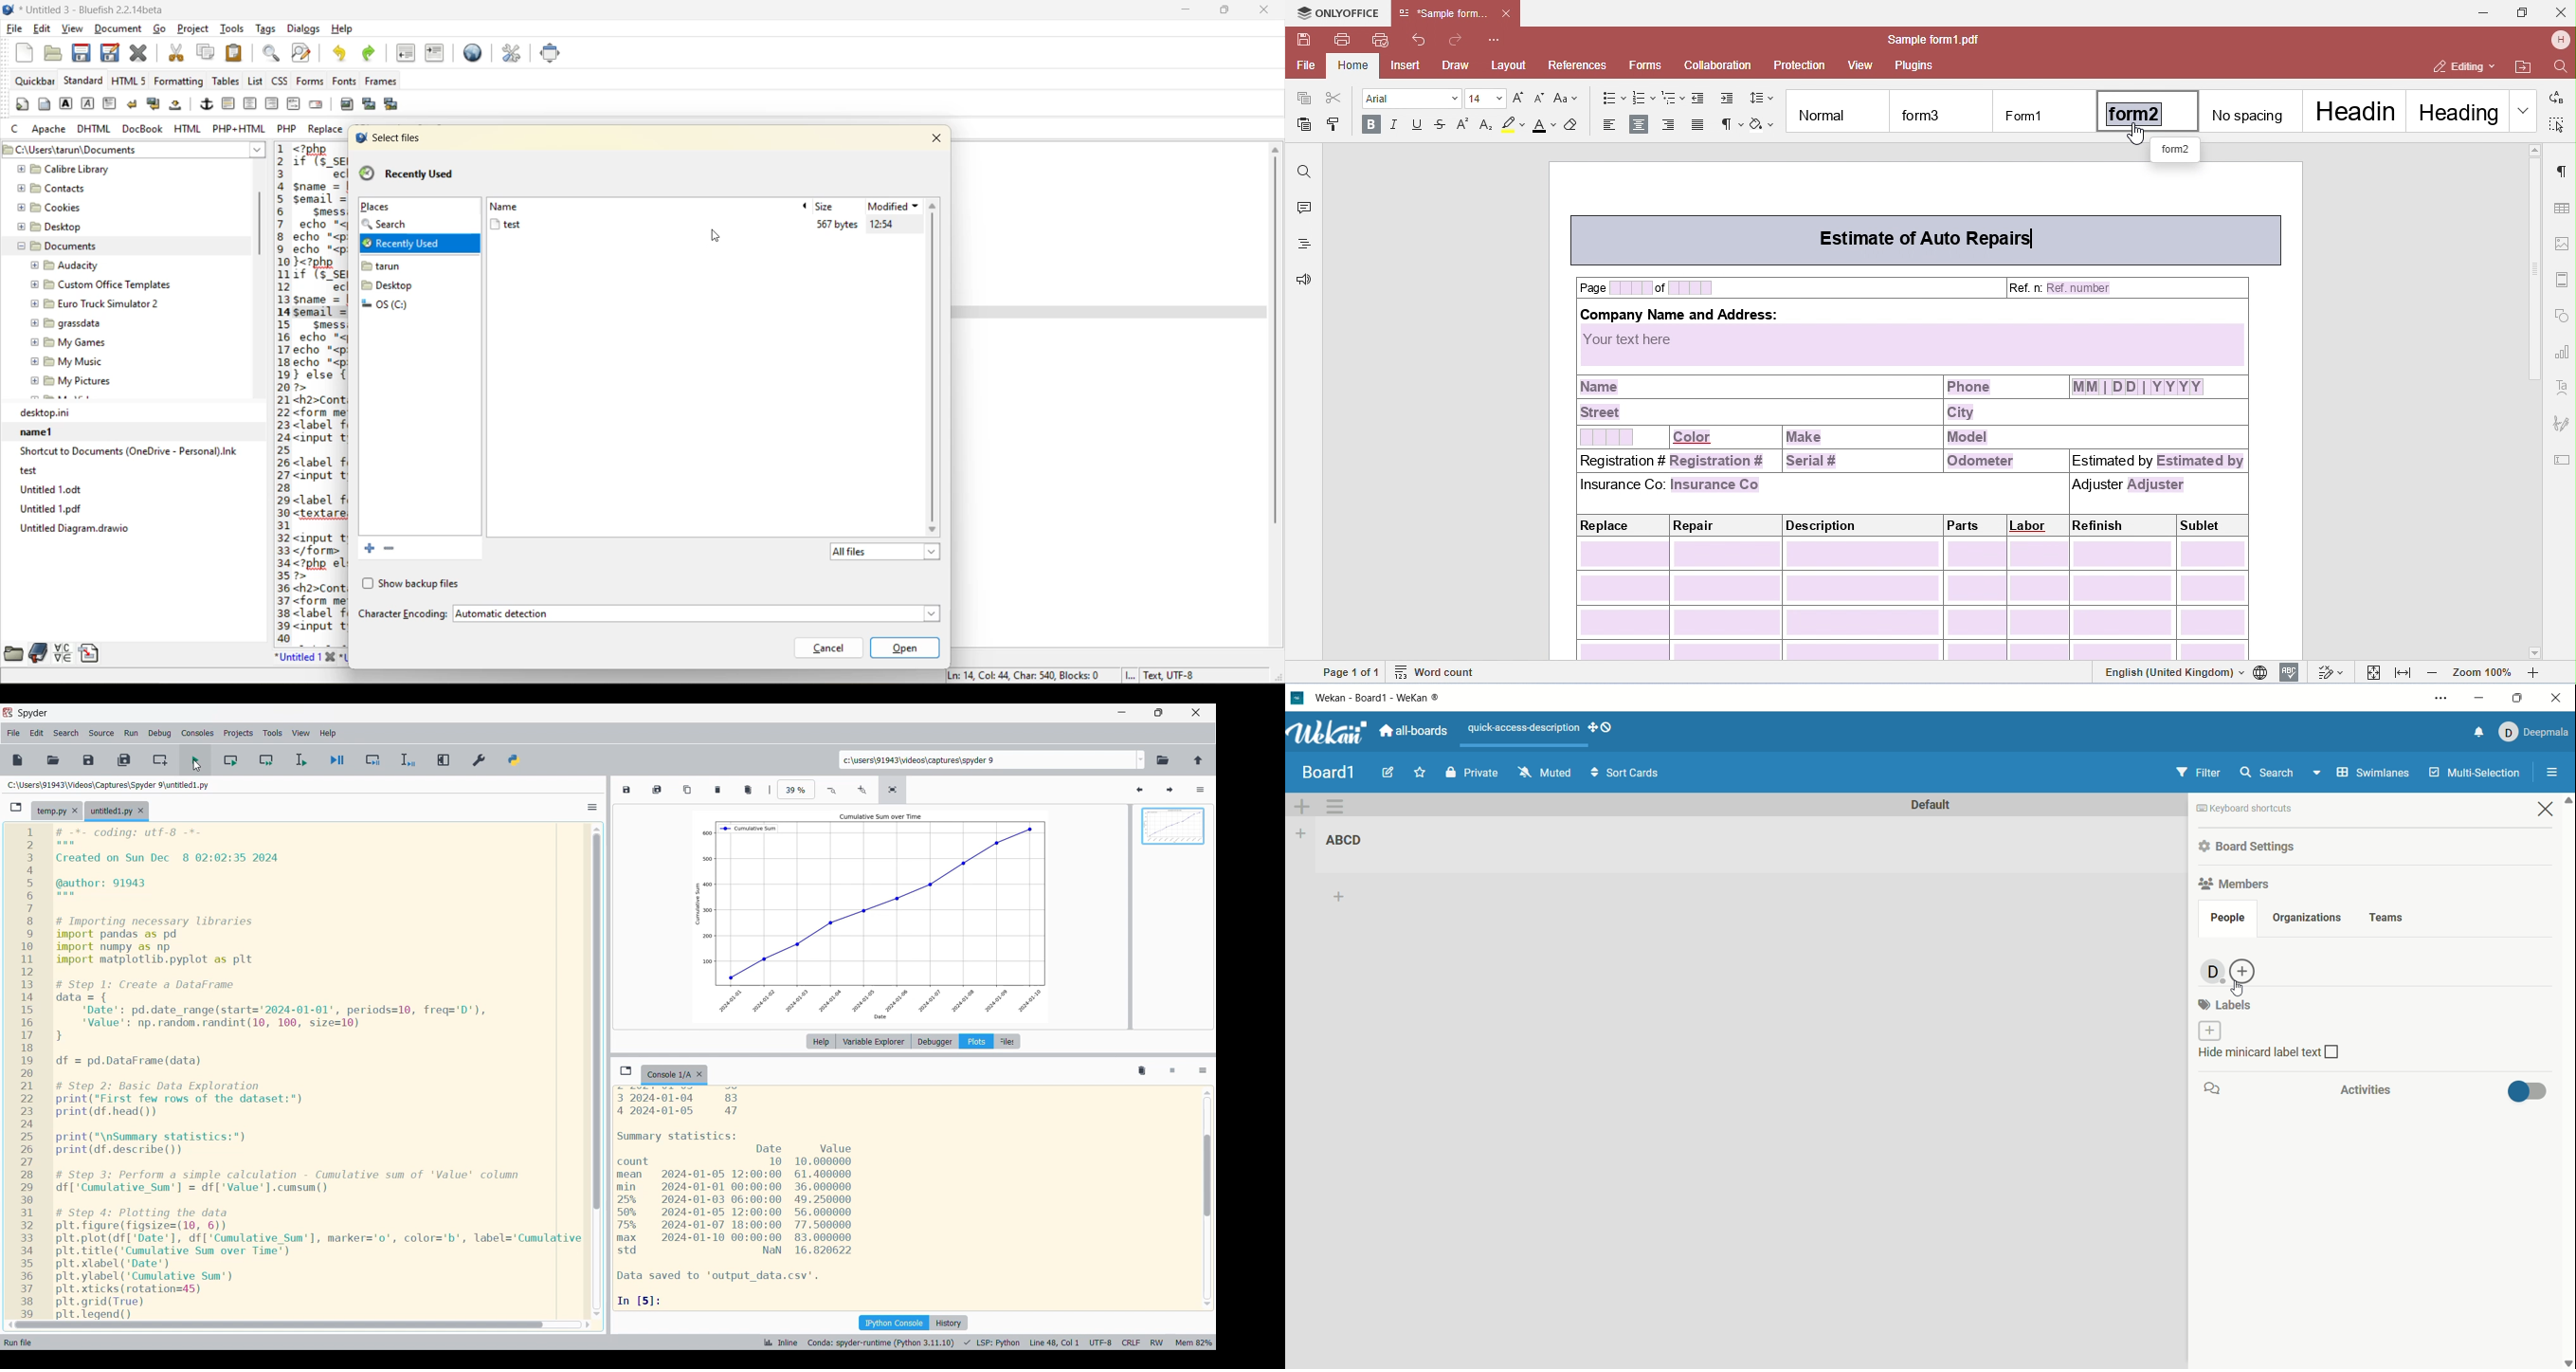 The image size is (2576, 1372). What do you see at coordinates (1132, 1342) in the screenshot?
I see `crlf` at bounding box center [1132, 1342].